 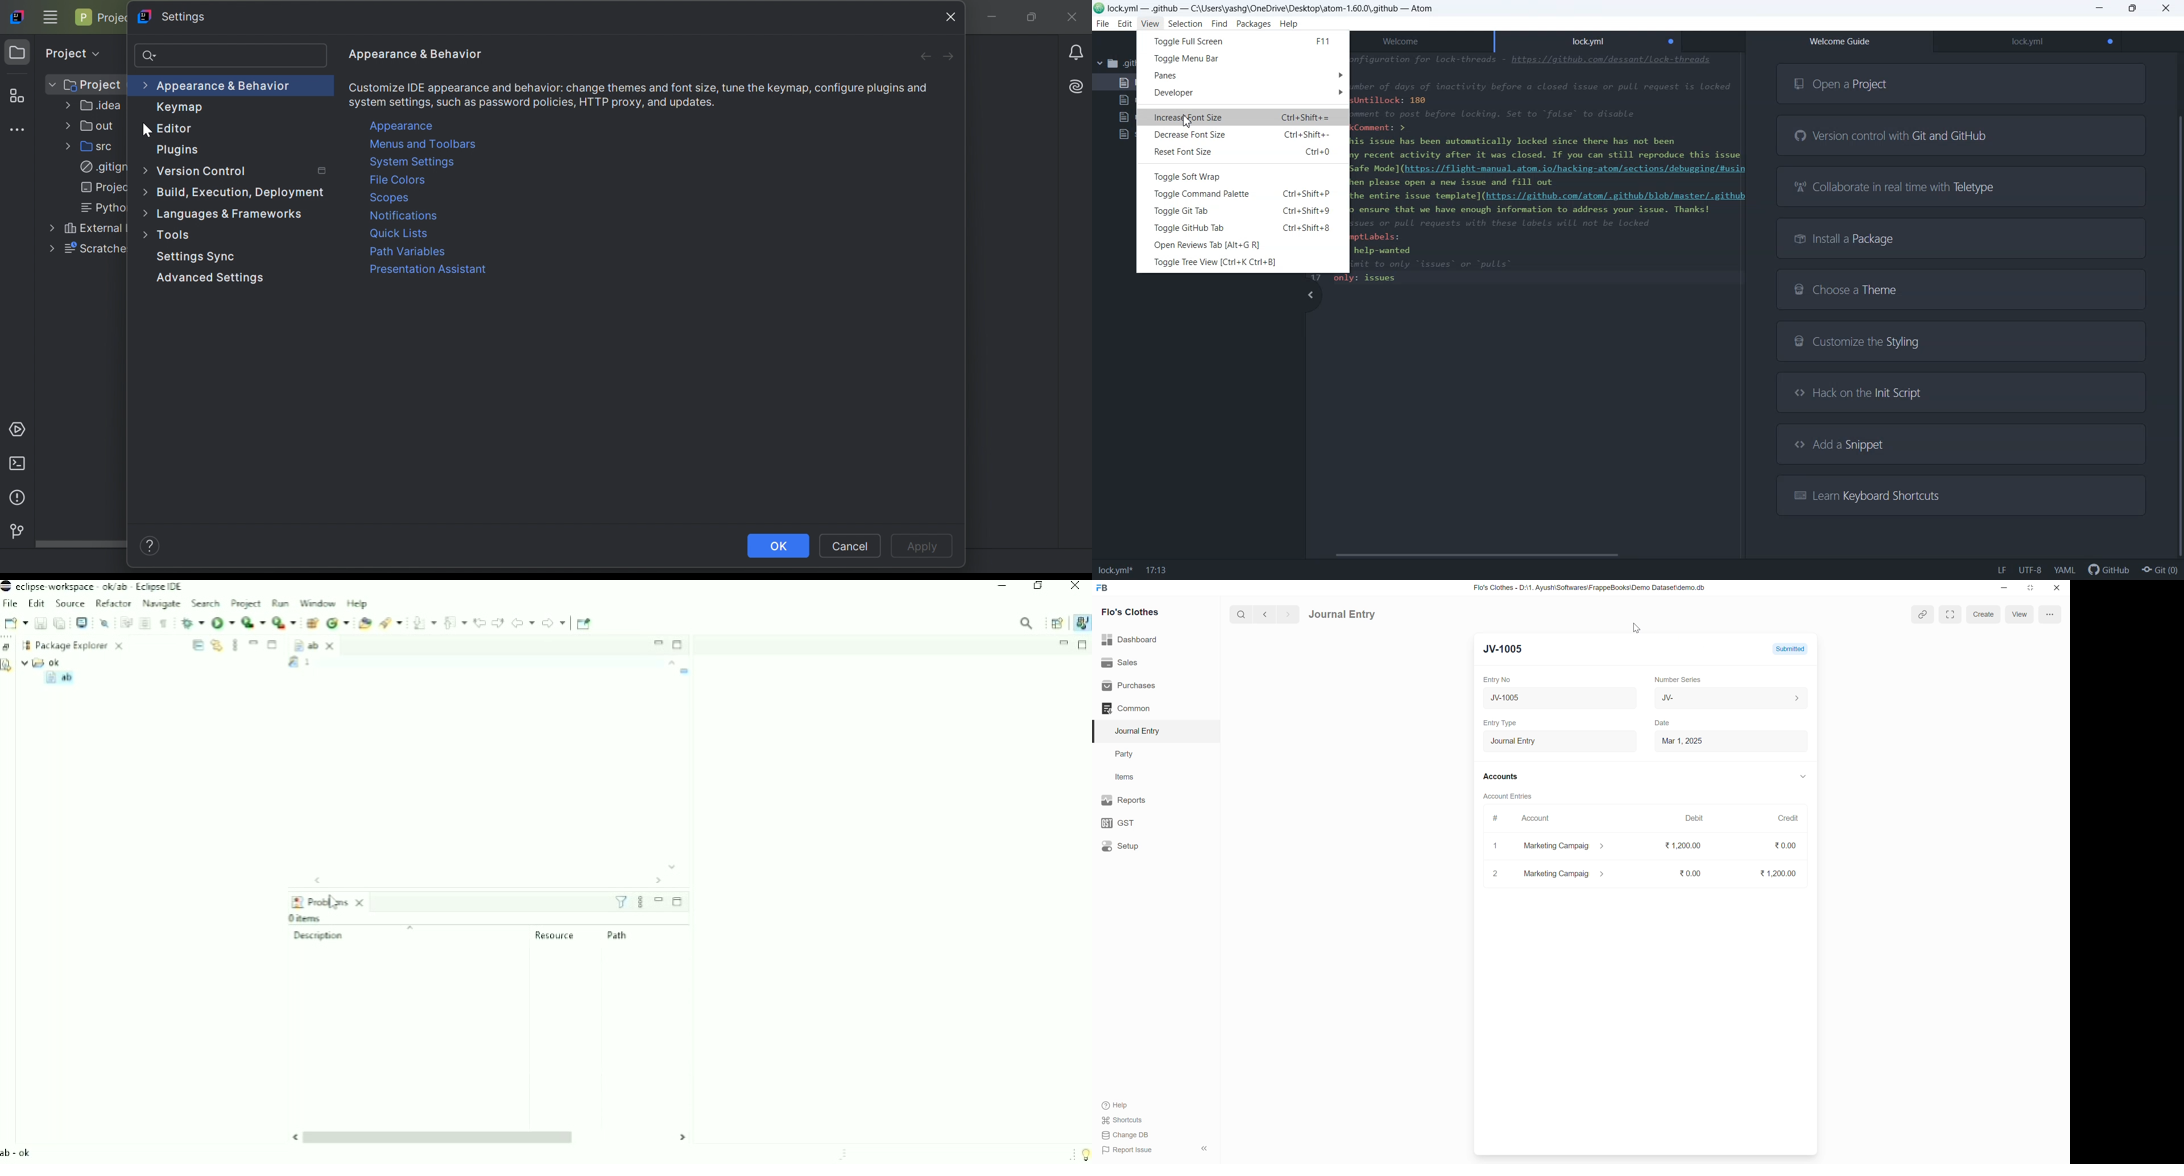 What do you see at coordinates (1950, 614) in the screenshot?
I see `enlarge` at bounding box center [1950, 614].